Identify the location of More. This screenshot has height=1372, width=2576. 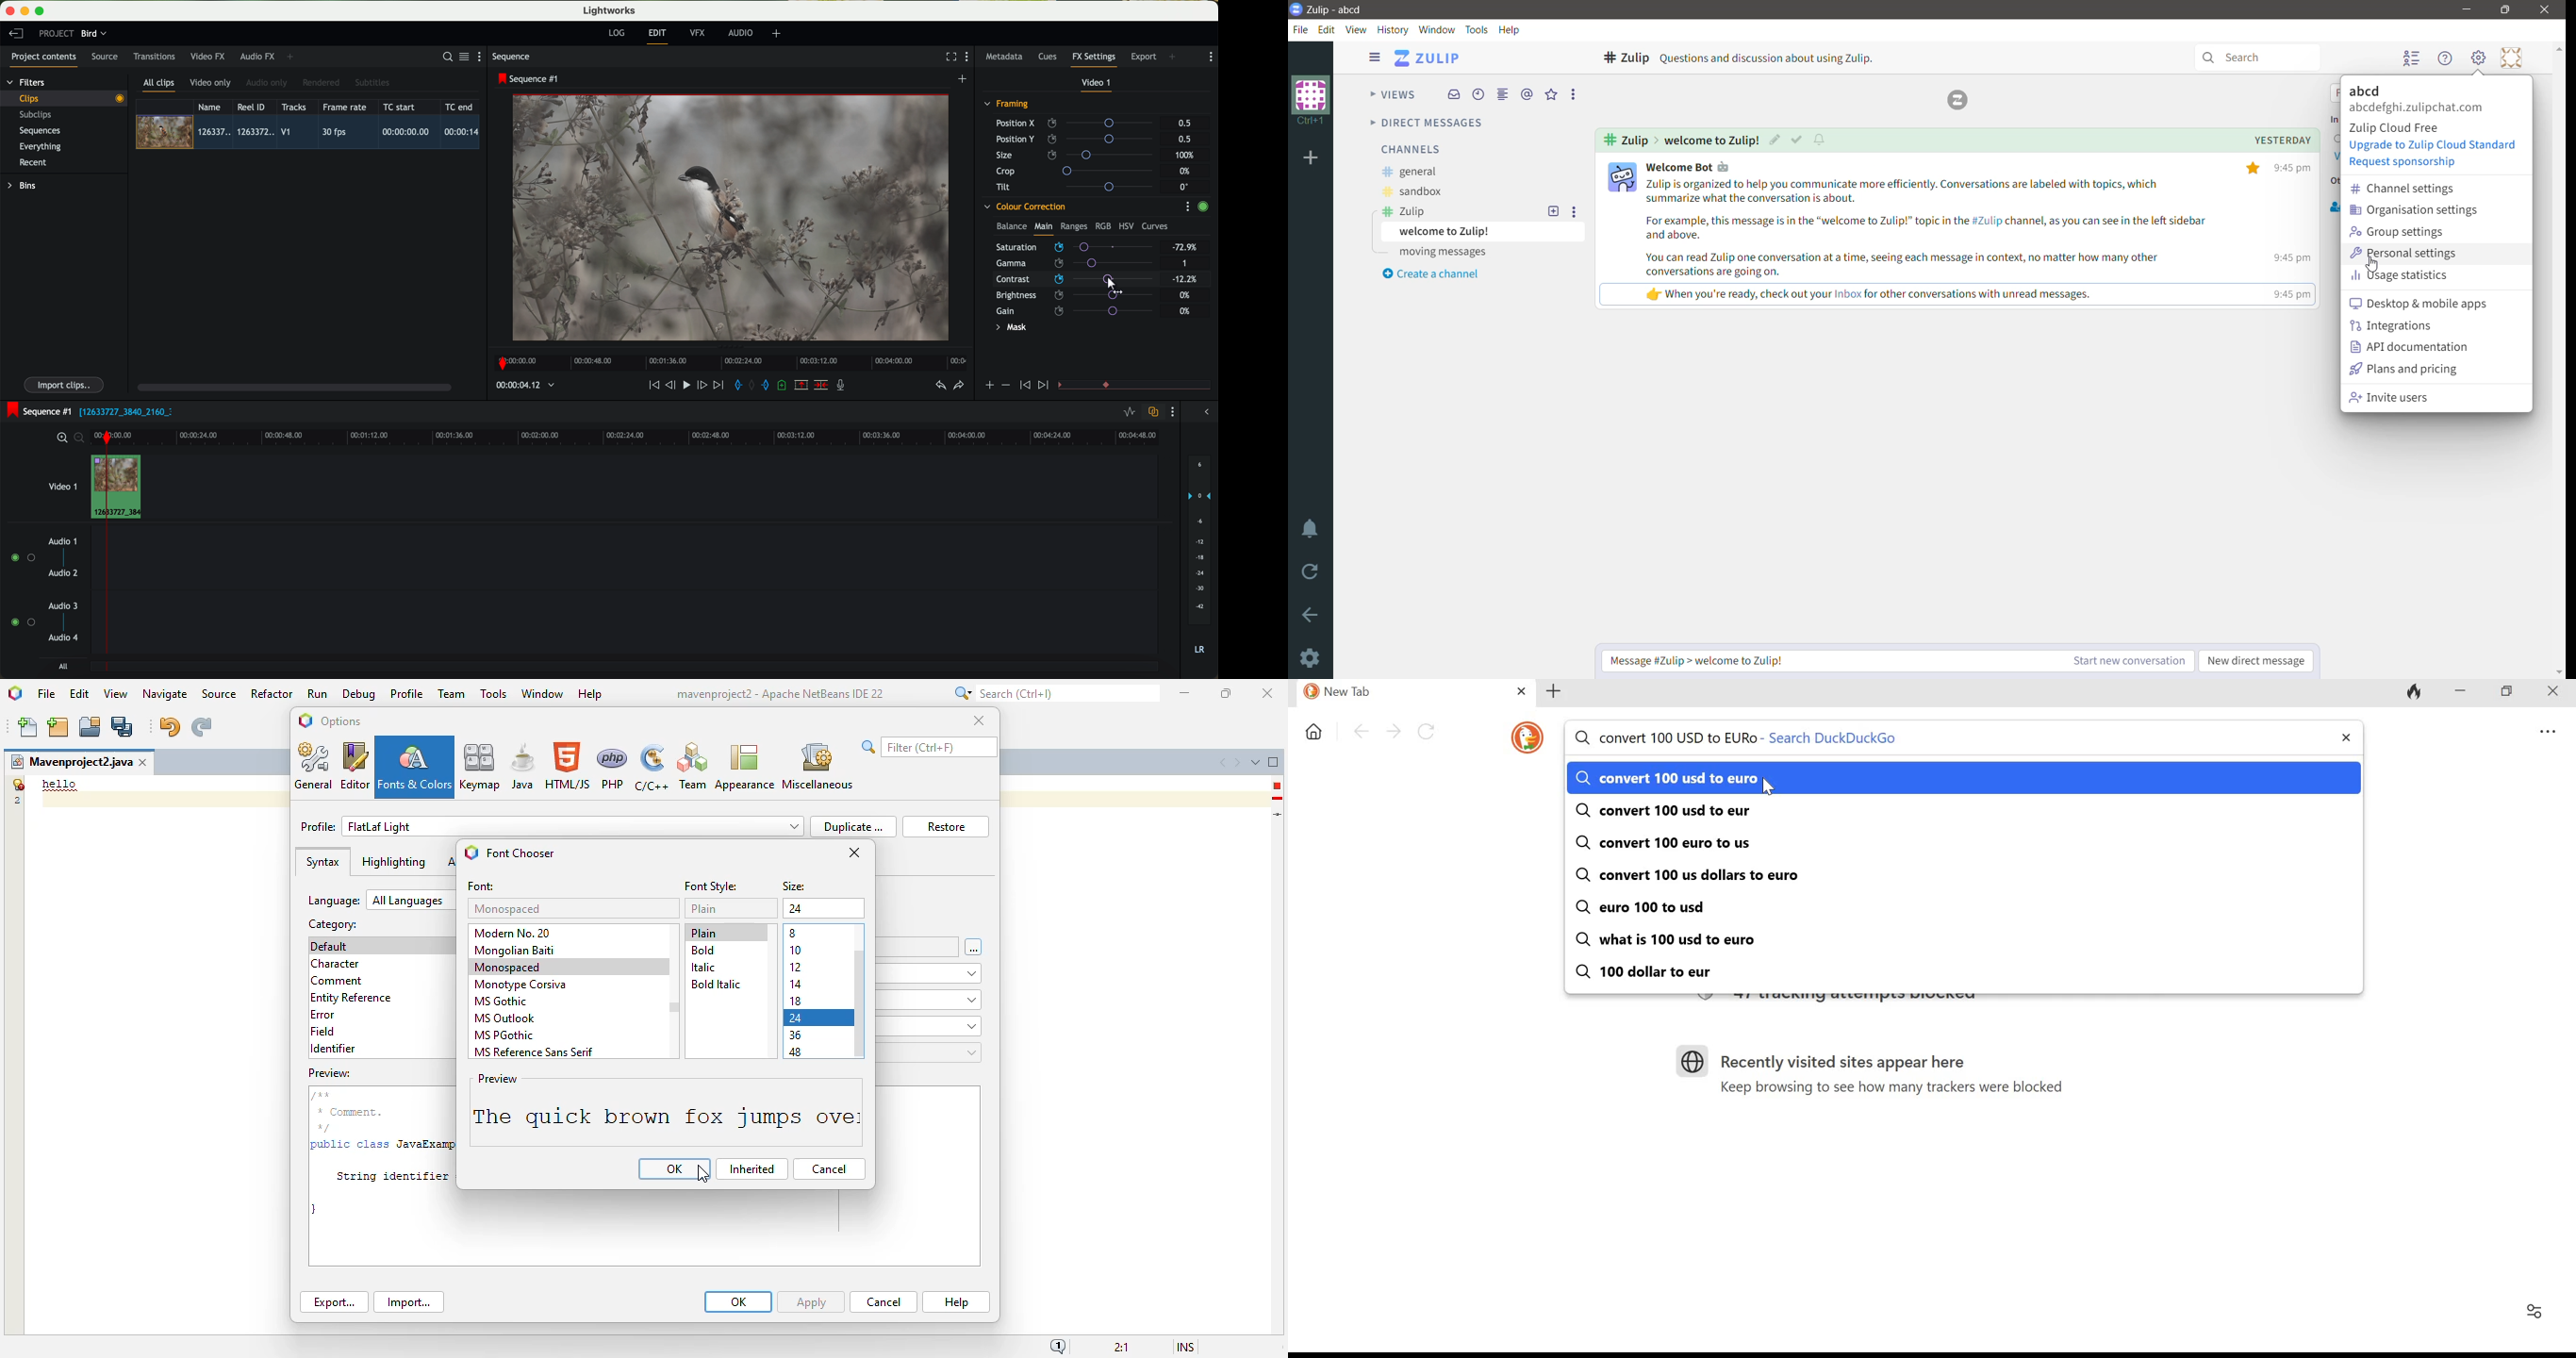
(1576, 95).